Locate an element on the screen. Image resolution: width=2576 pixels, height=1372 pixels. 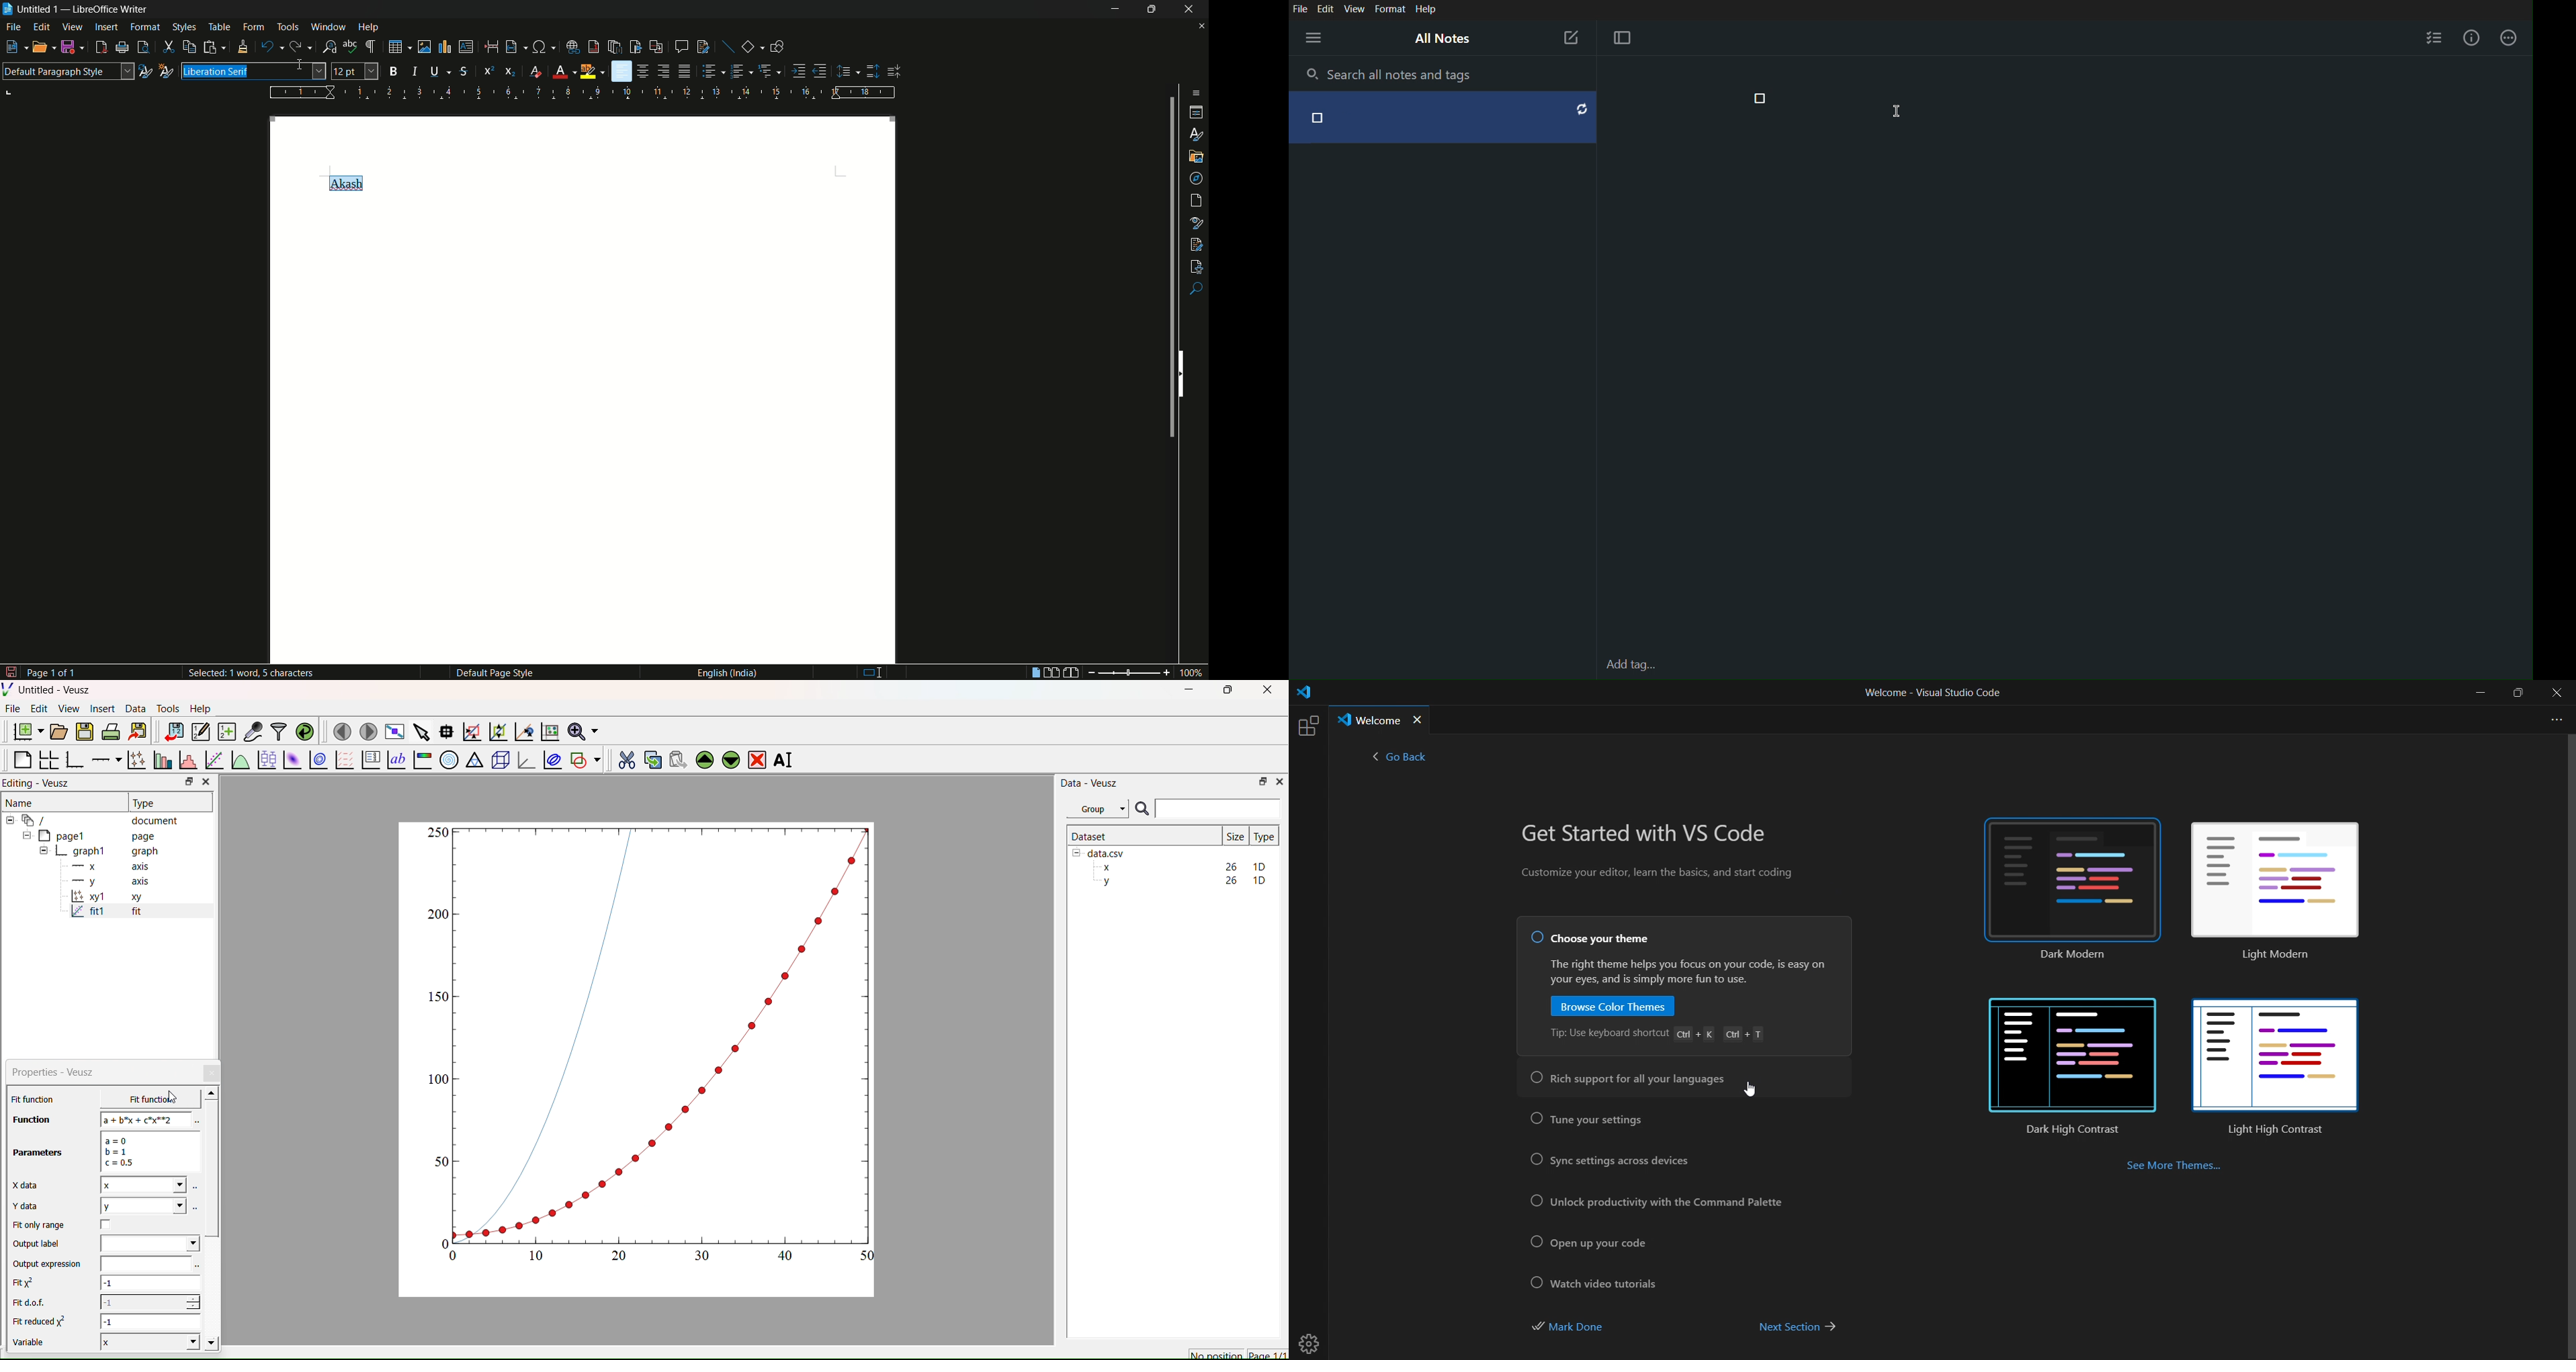
insert hyperlink is located at coordinates (574, 47).